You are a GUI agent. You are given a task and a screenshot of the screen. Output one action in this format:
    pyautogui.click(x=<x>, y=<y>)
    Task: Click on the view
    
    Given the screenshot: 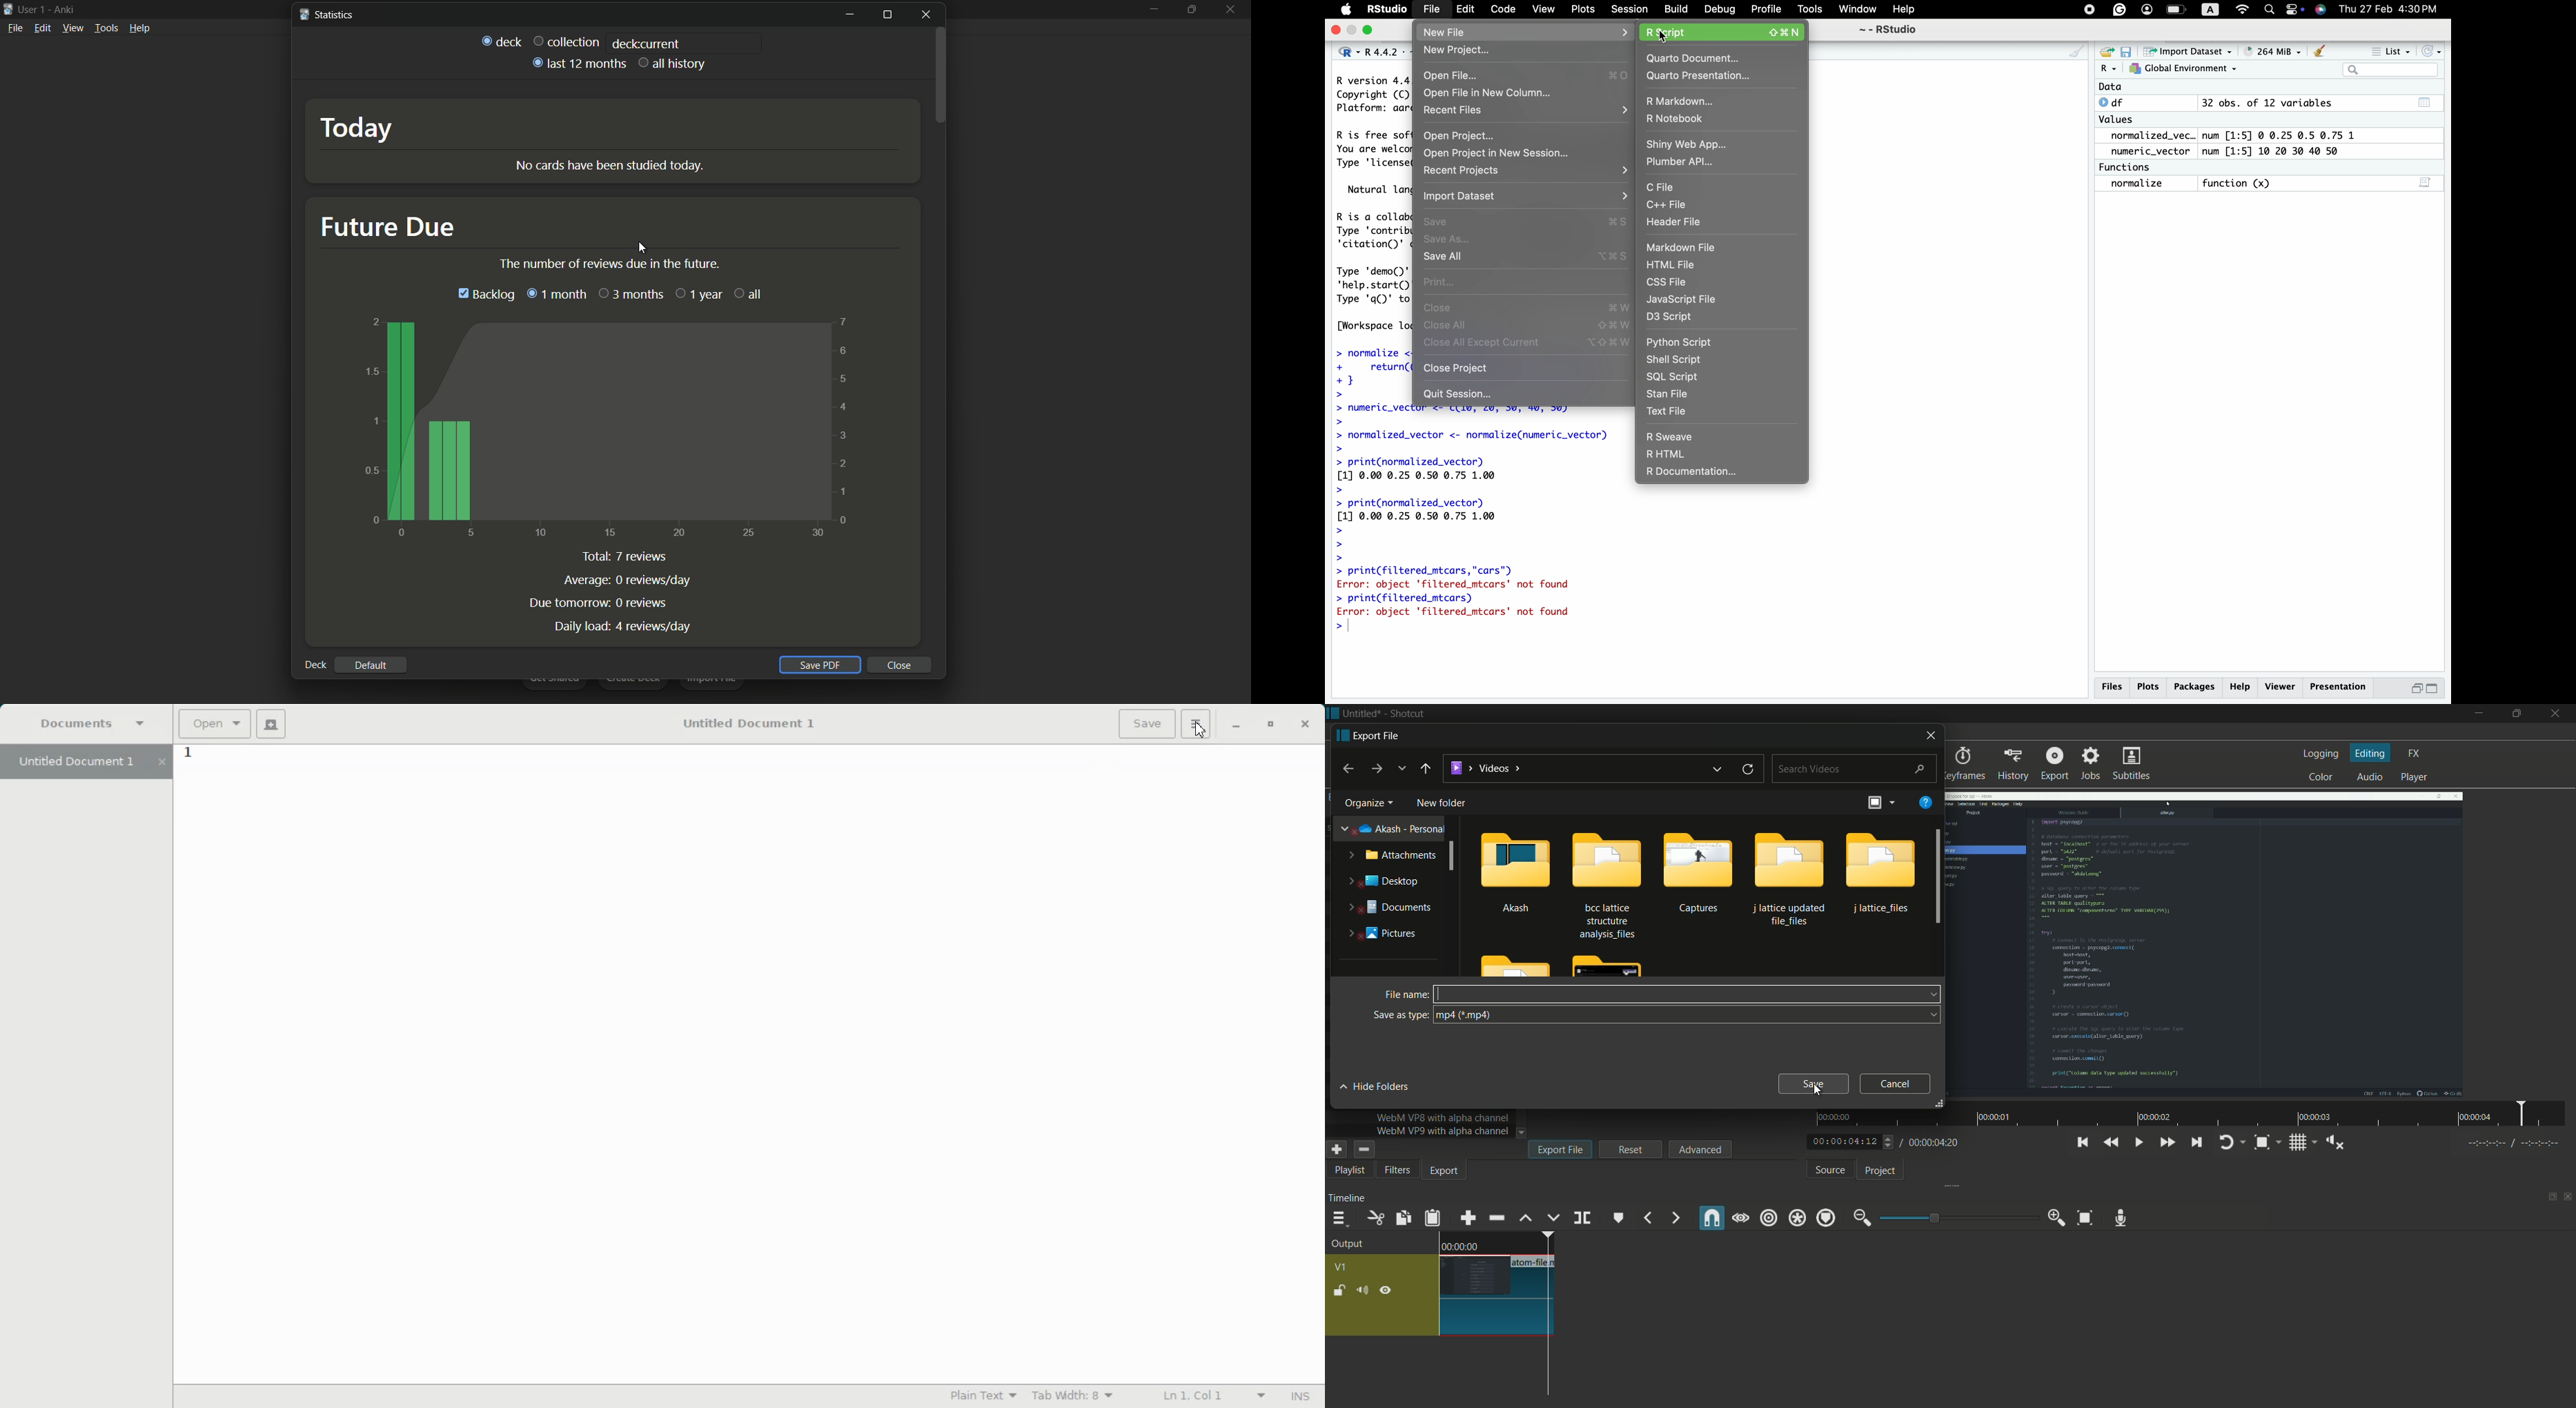 What is the action you would take?
    pyautogui.click(x=1543, y=9)
    